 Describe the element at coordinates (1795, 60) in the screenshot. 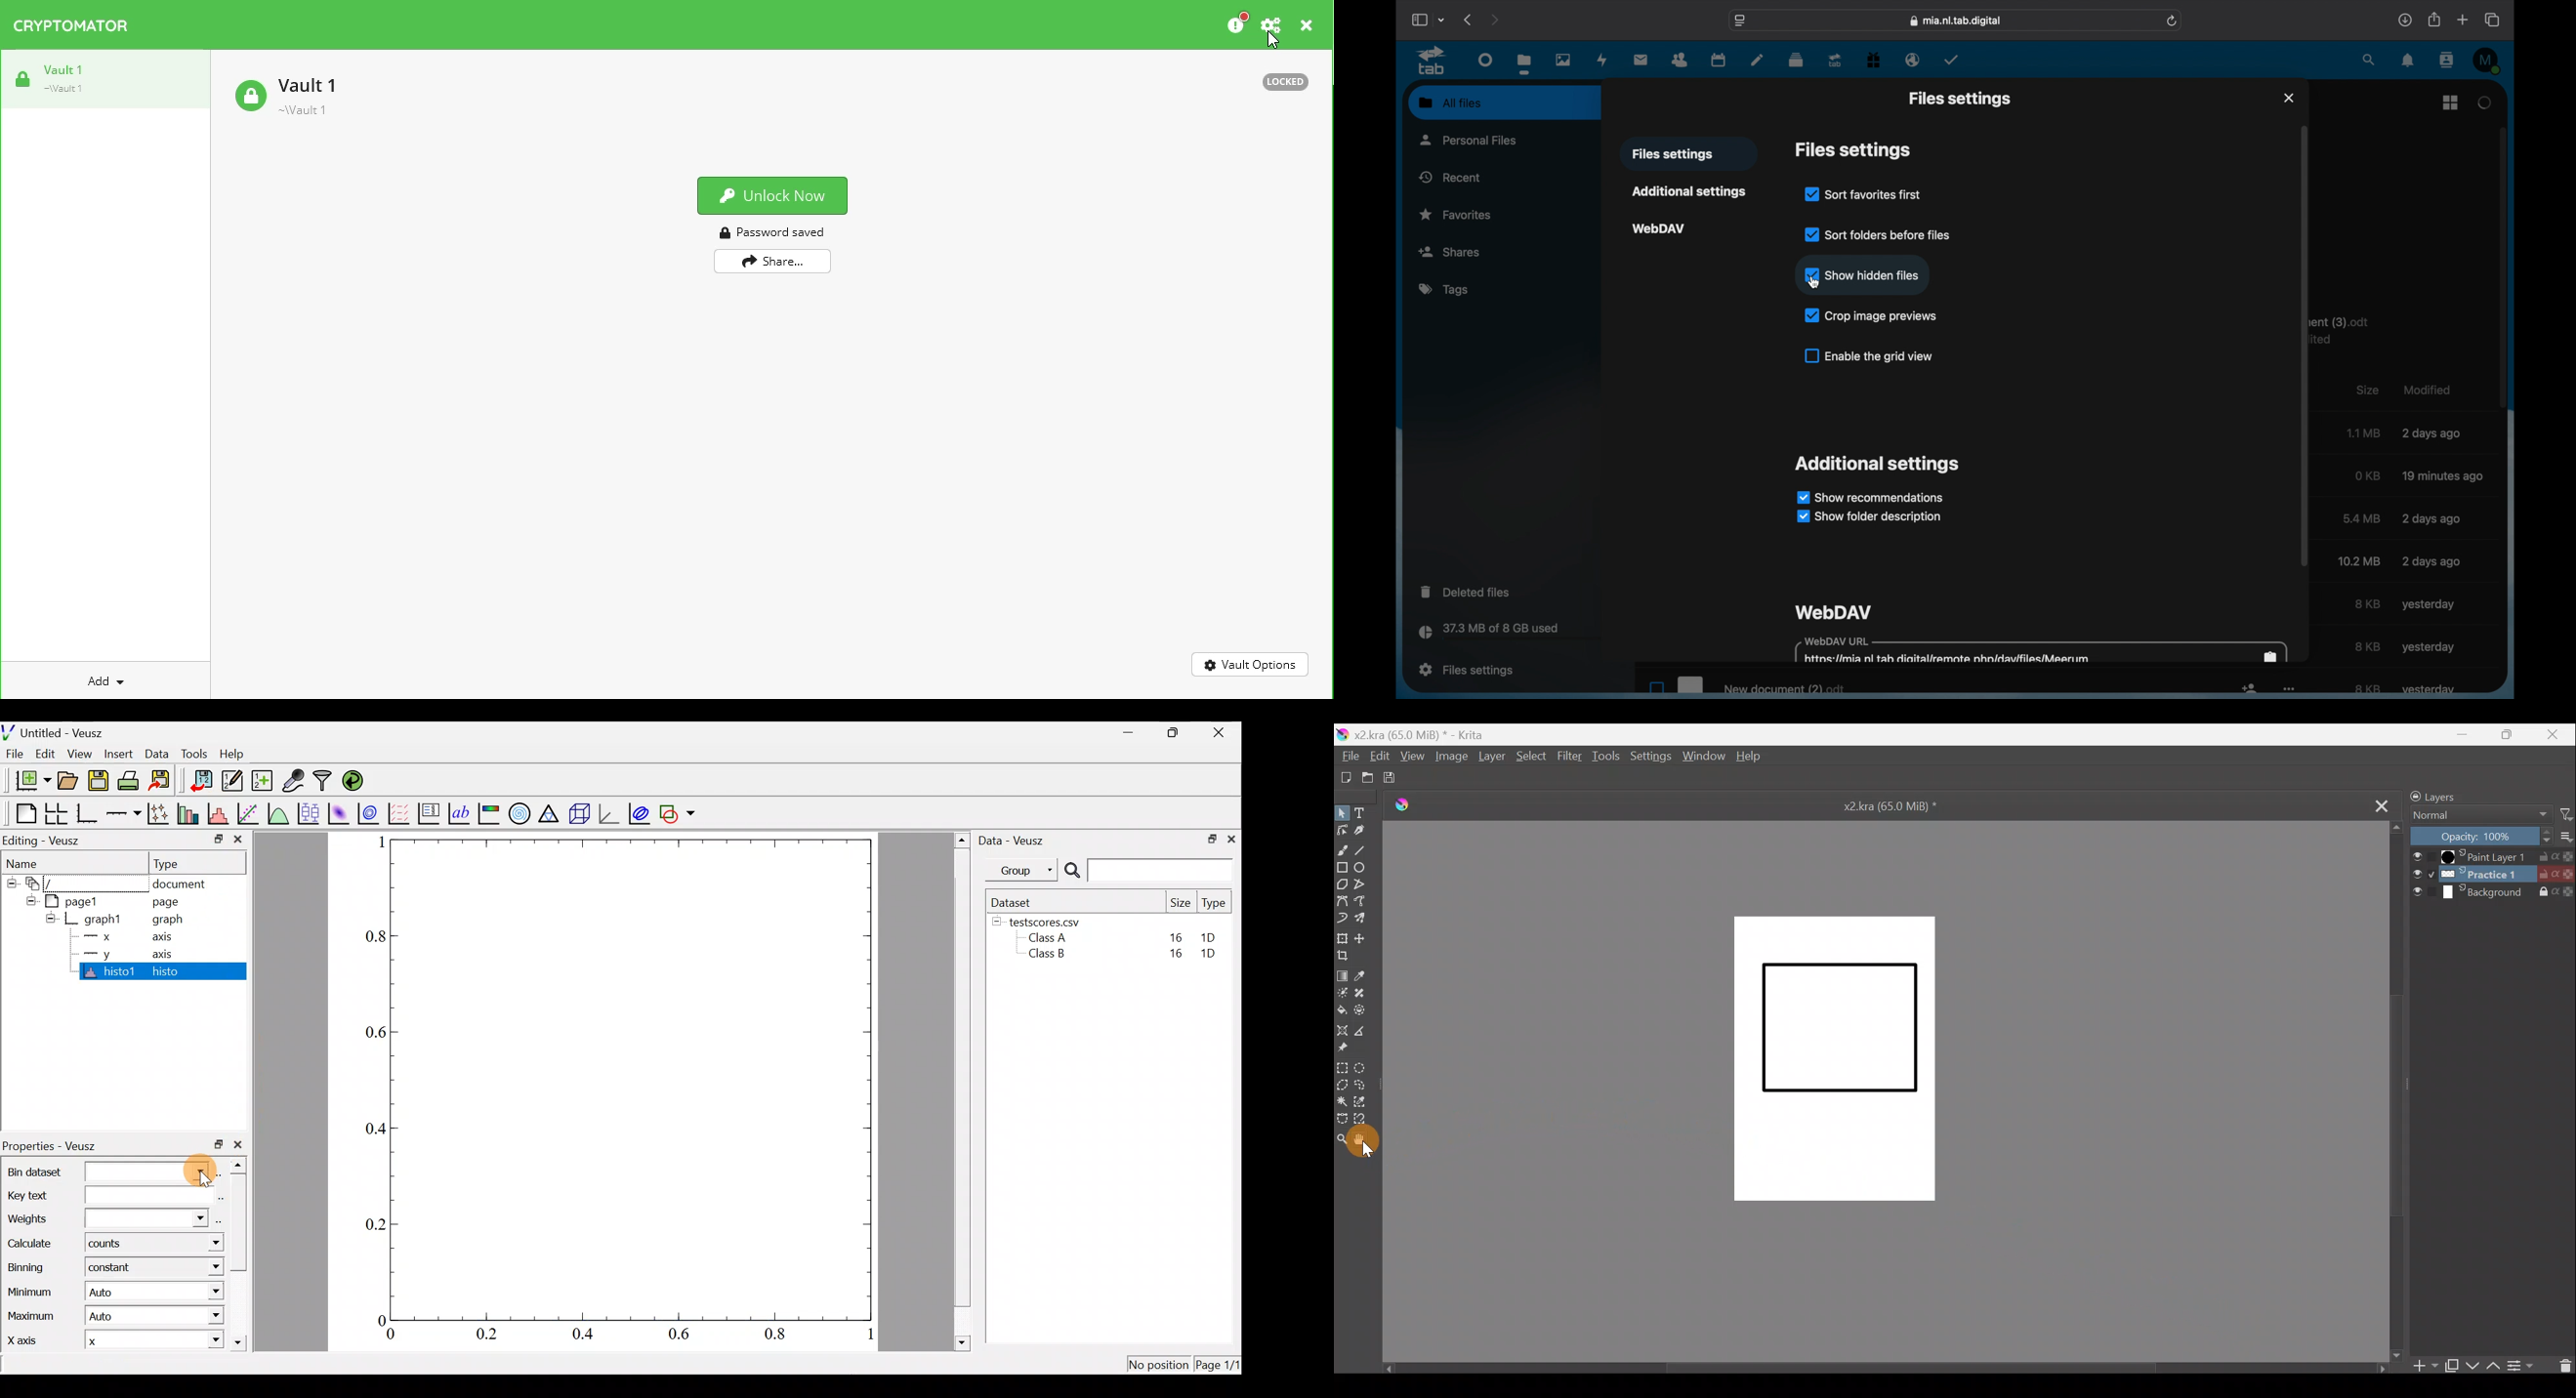

I see `deck` at that location.